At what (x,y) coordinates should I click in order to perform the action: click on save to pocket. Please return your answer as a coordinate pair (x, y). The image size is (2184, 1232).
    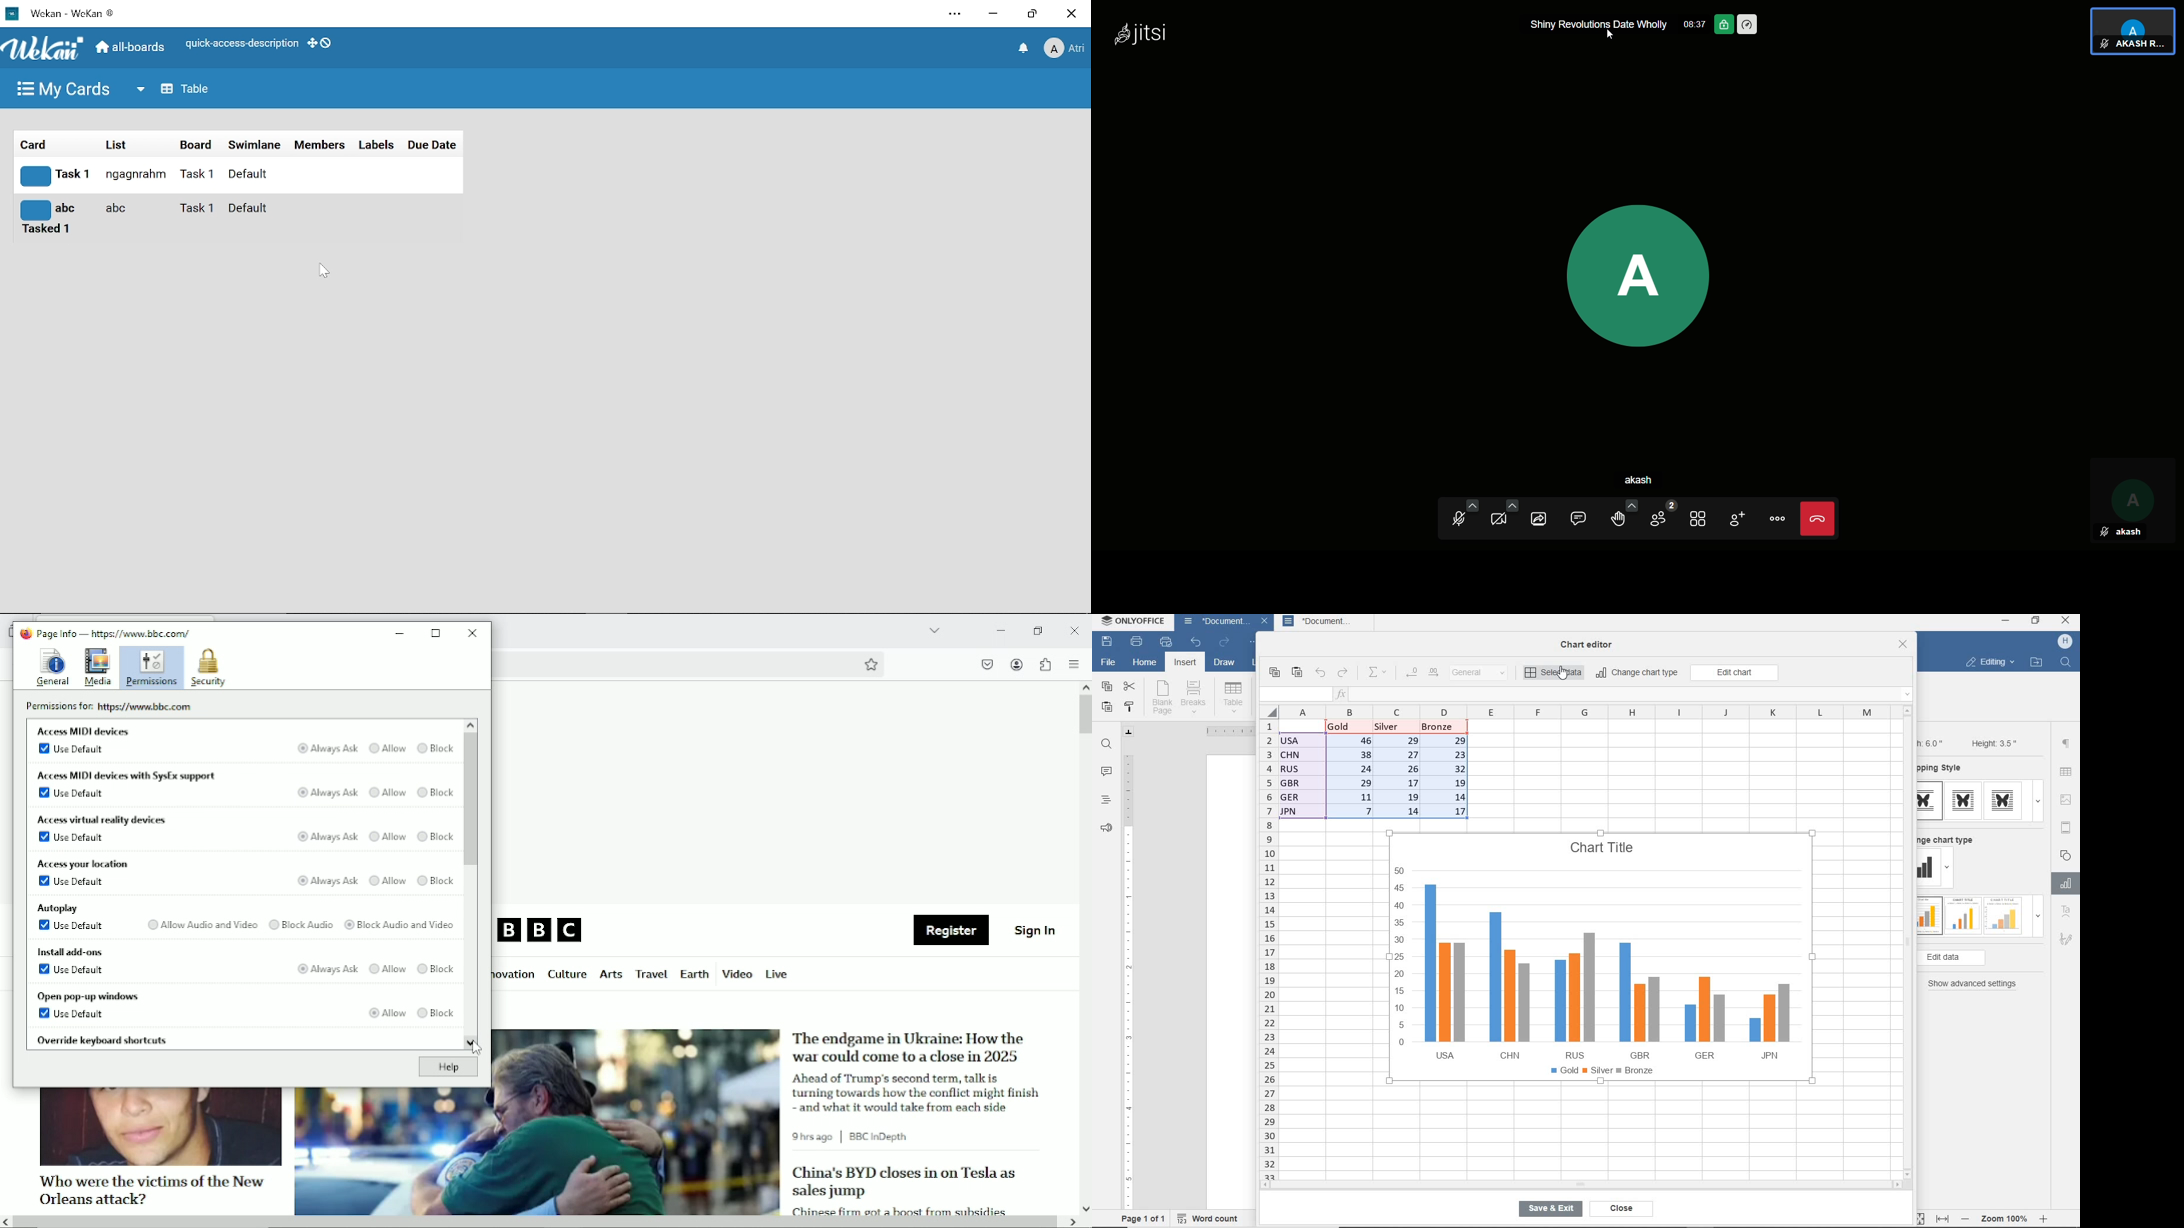
    Looking at the image, I should click on (986, 664).